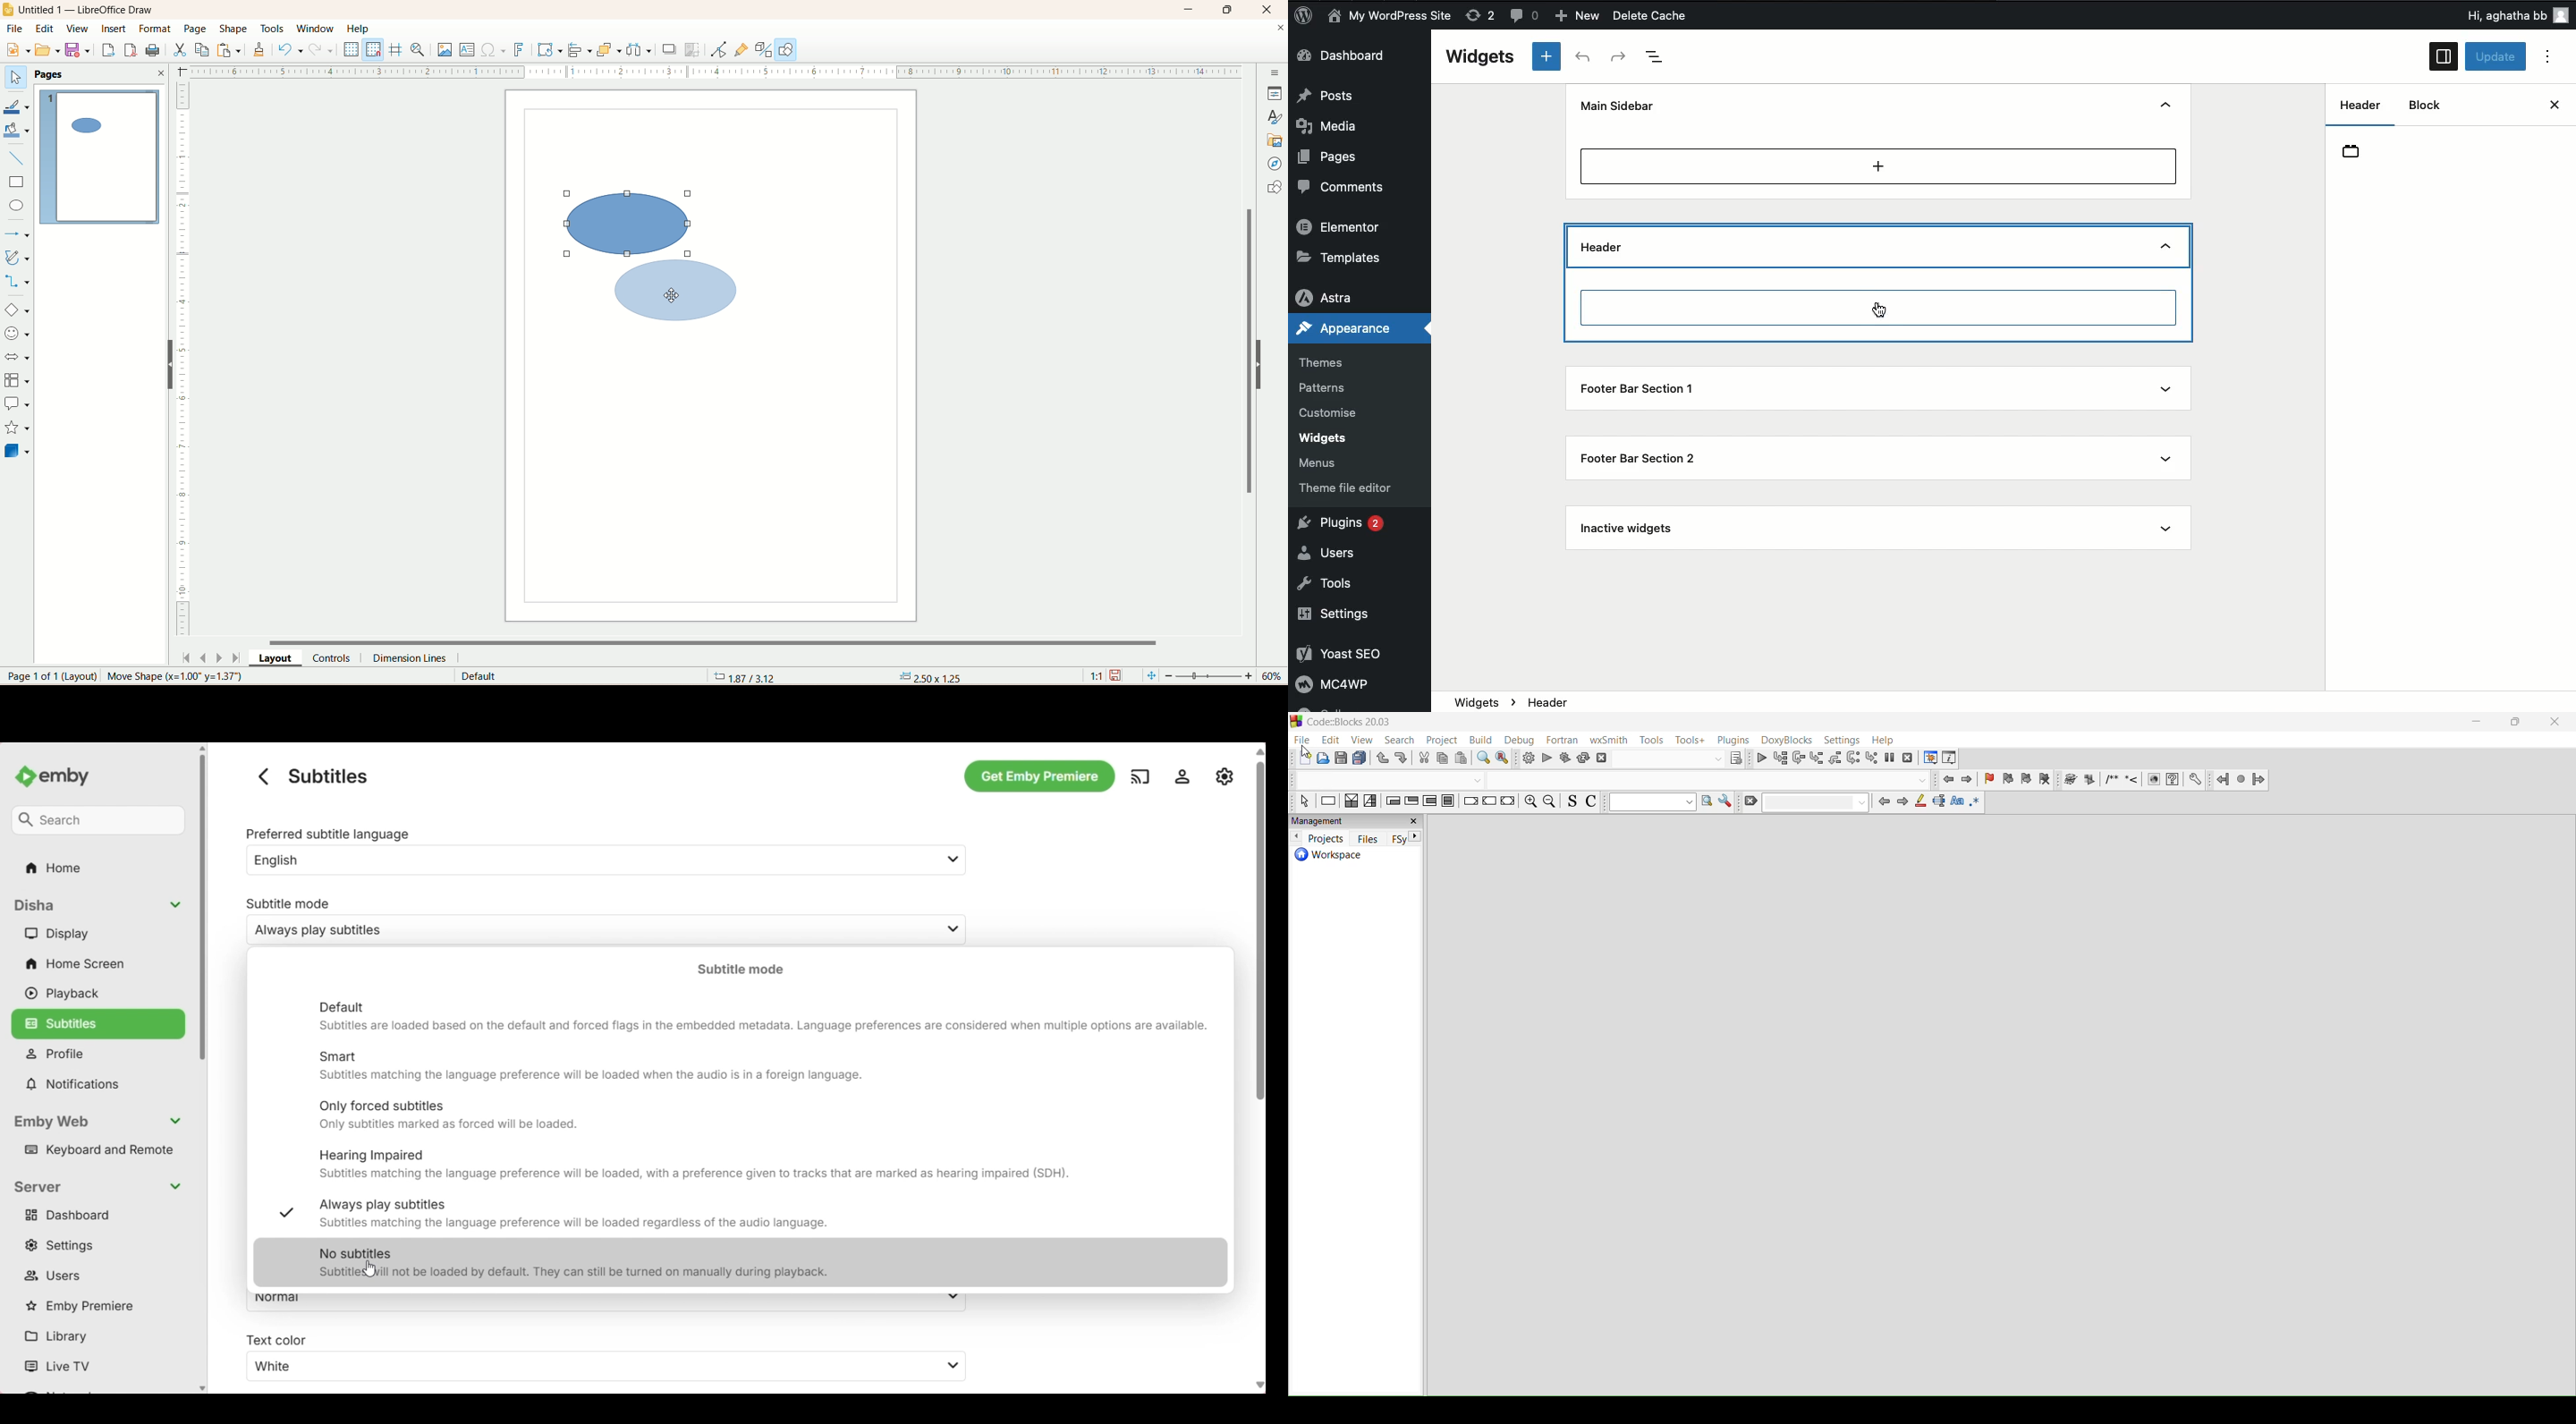  I want to click on allign, so click(578, 52).